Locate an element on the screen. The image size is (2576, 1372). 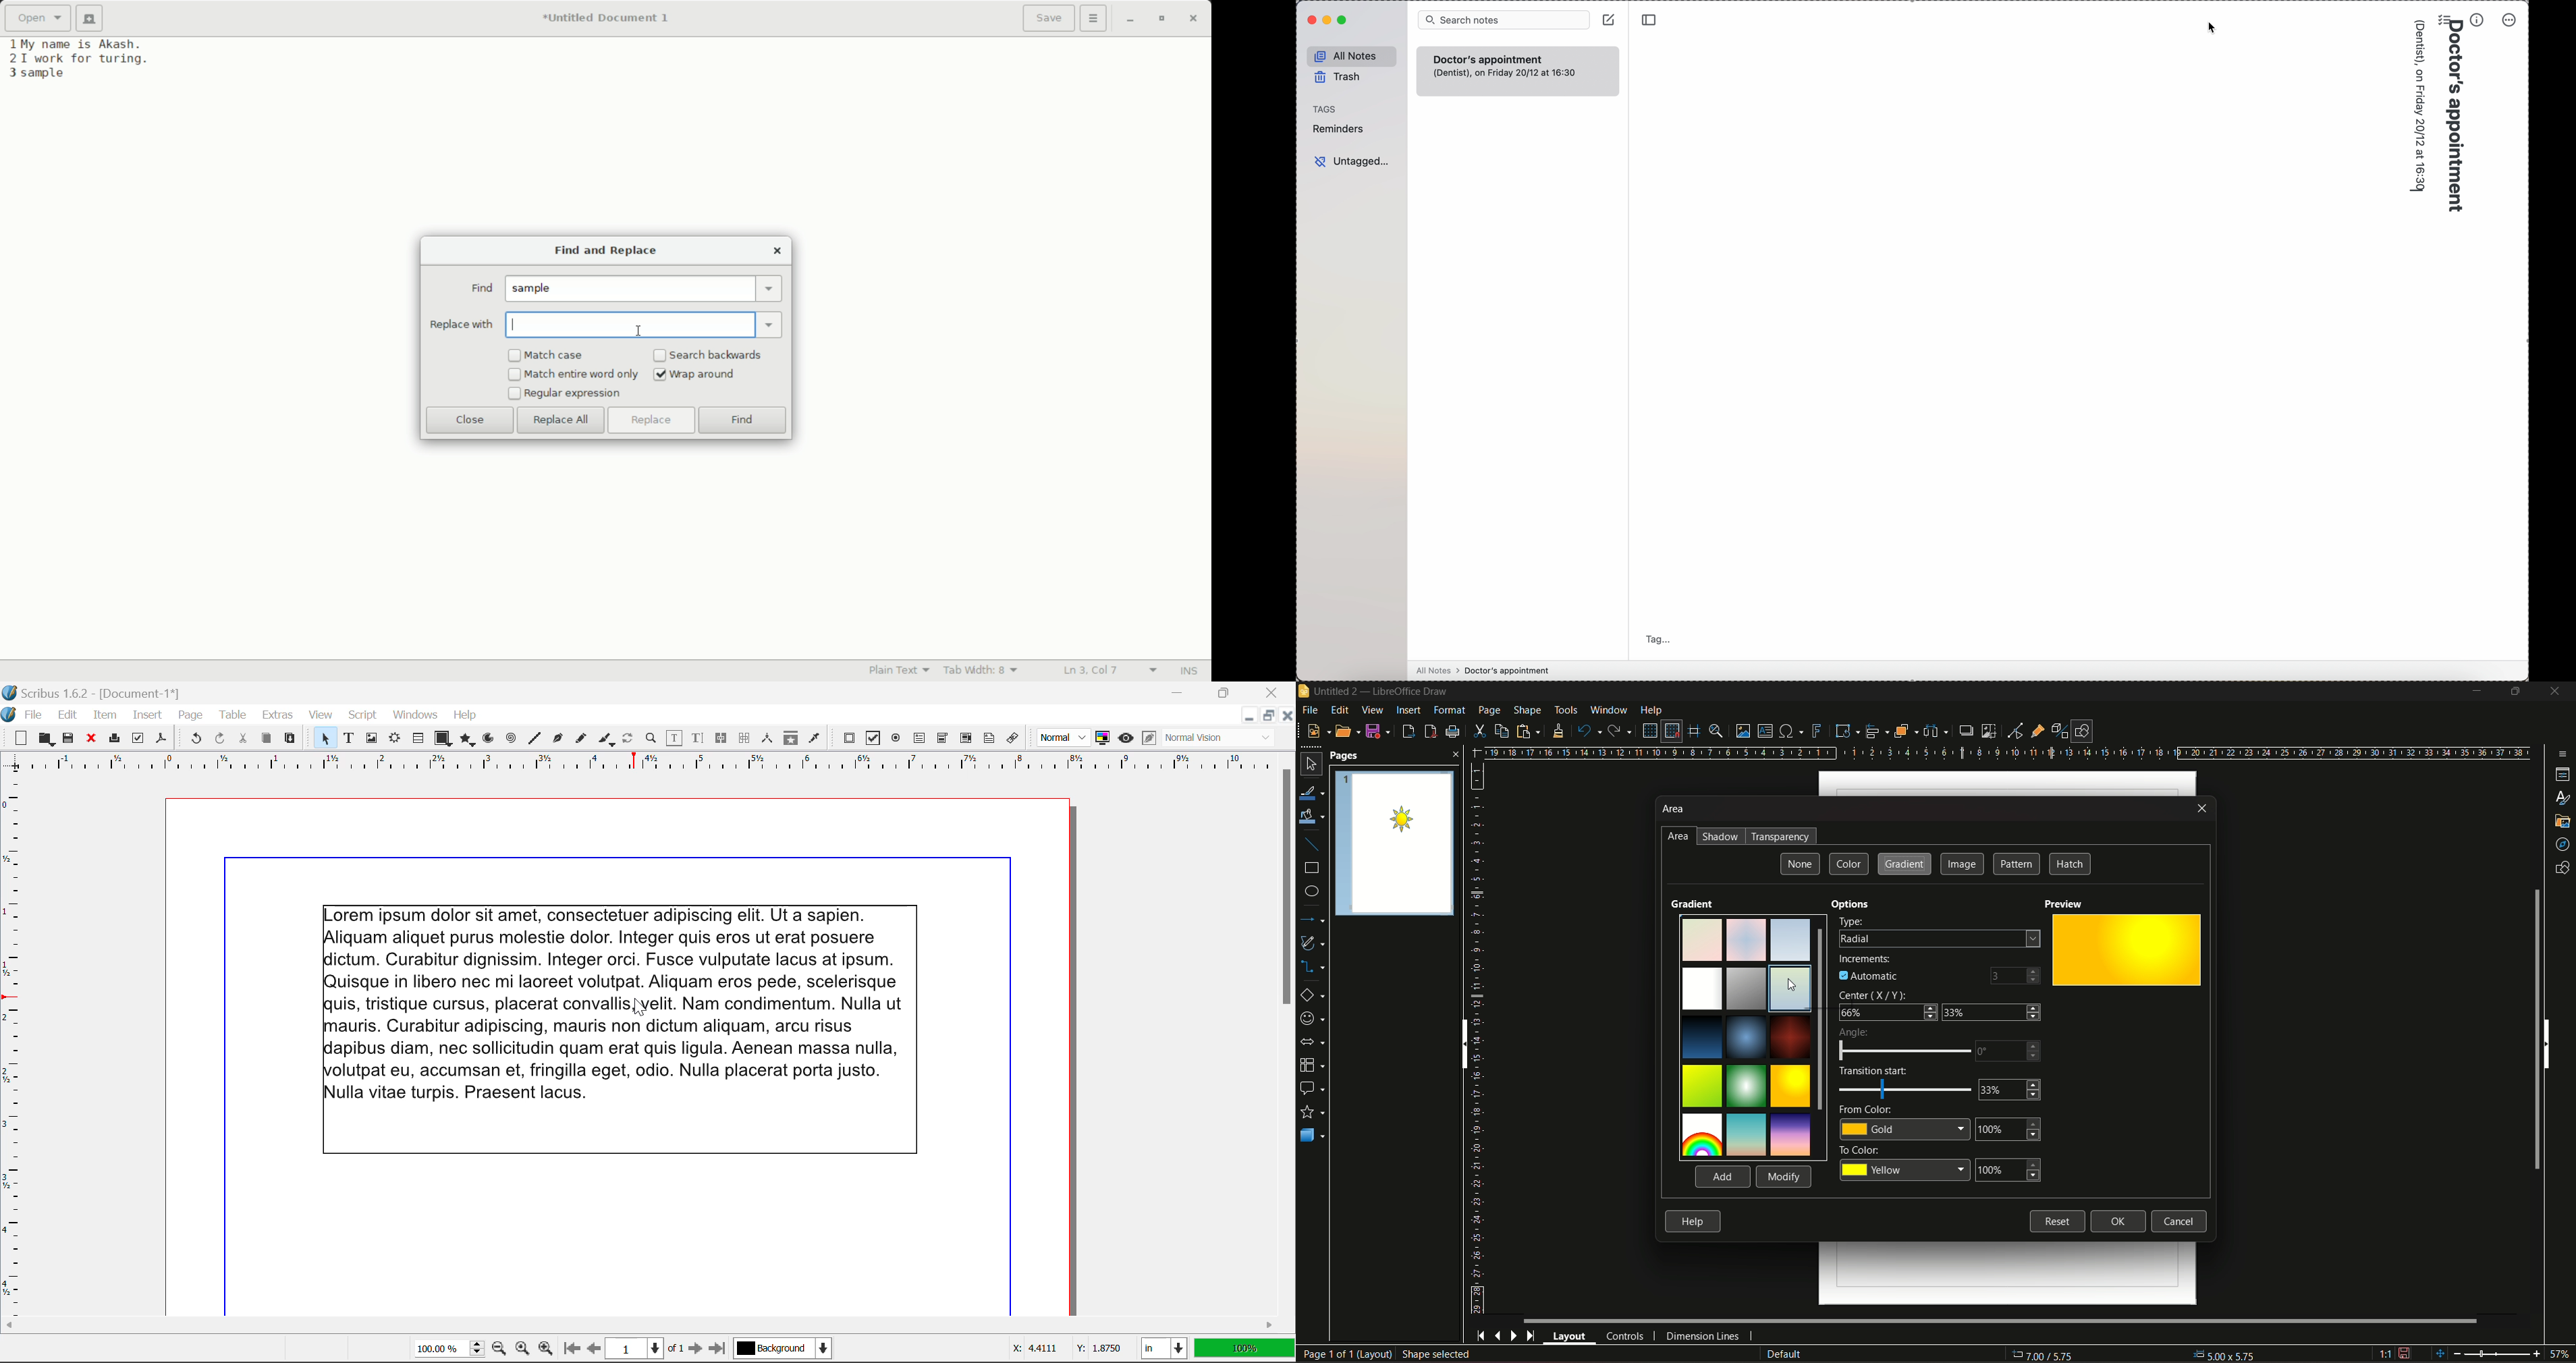
PDF Combo Box is located at coordinates (942, 740).